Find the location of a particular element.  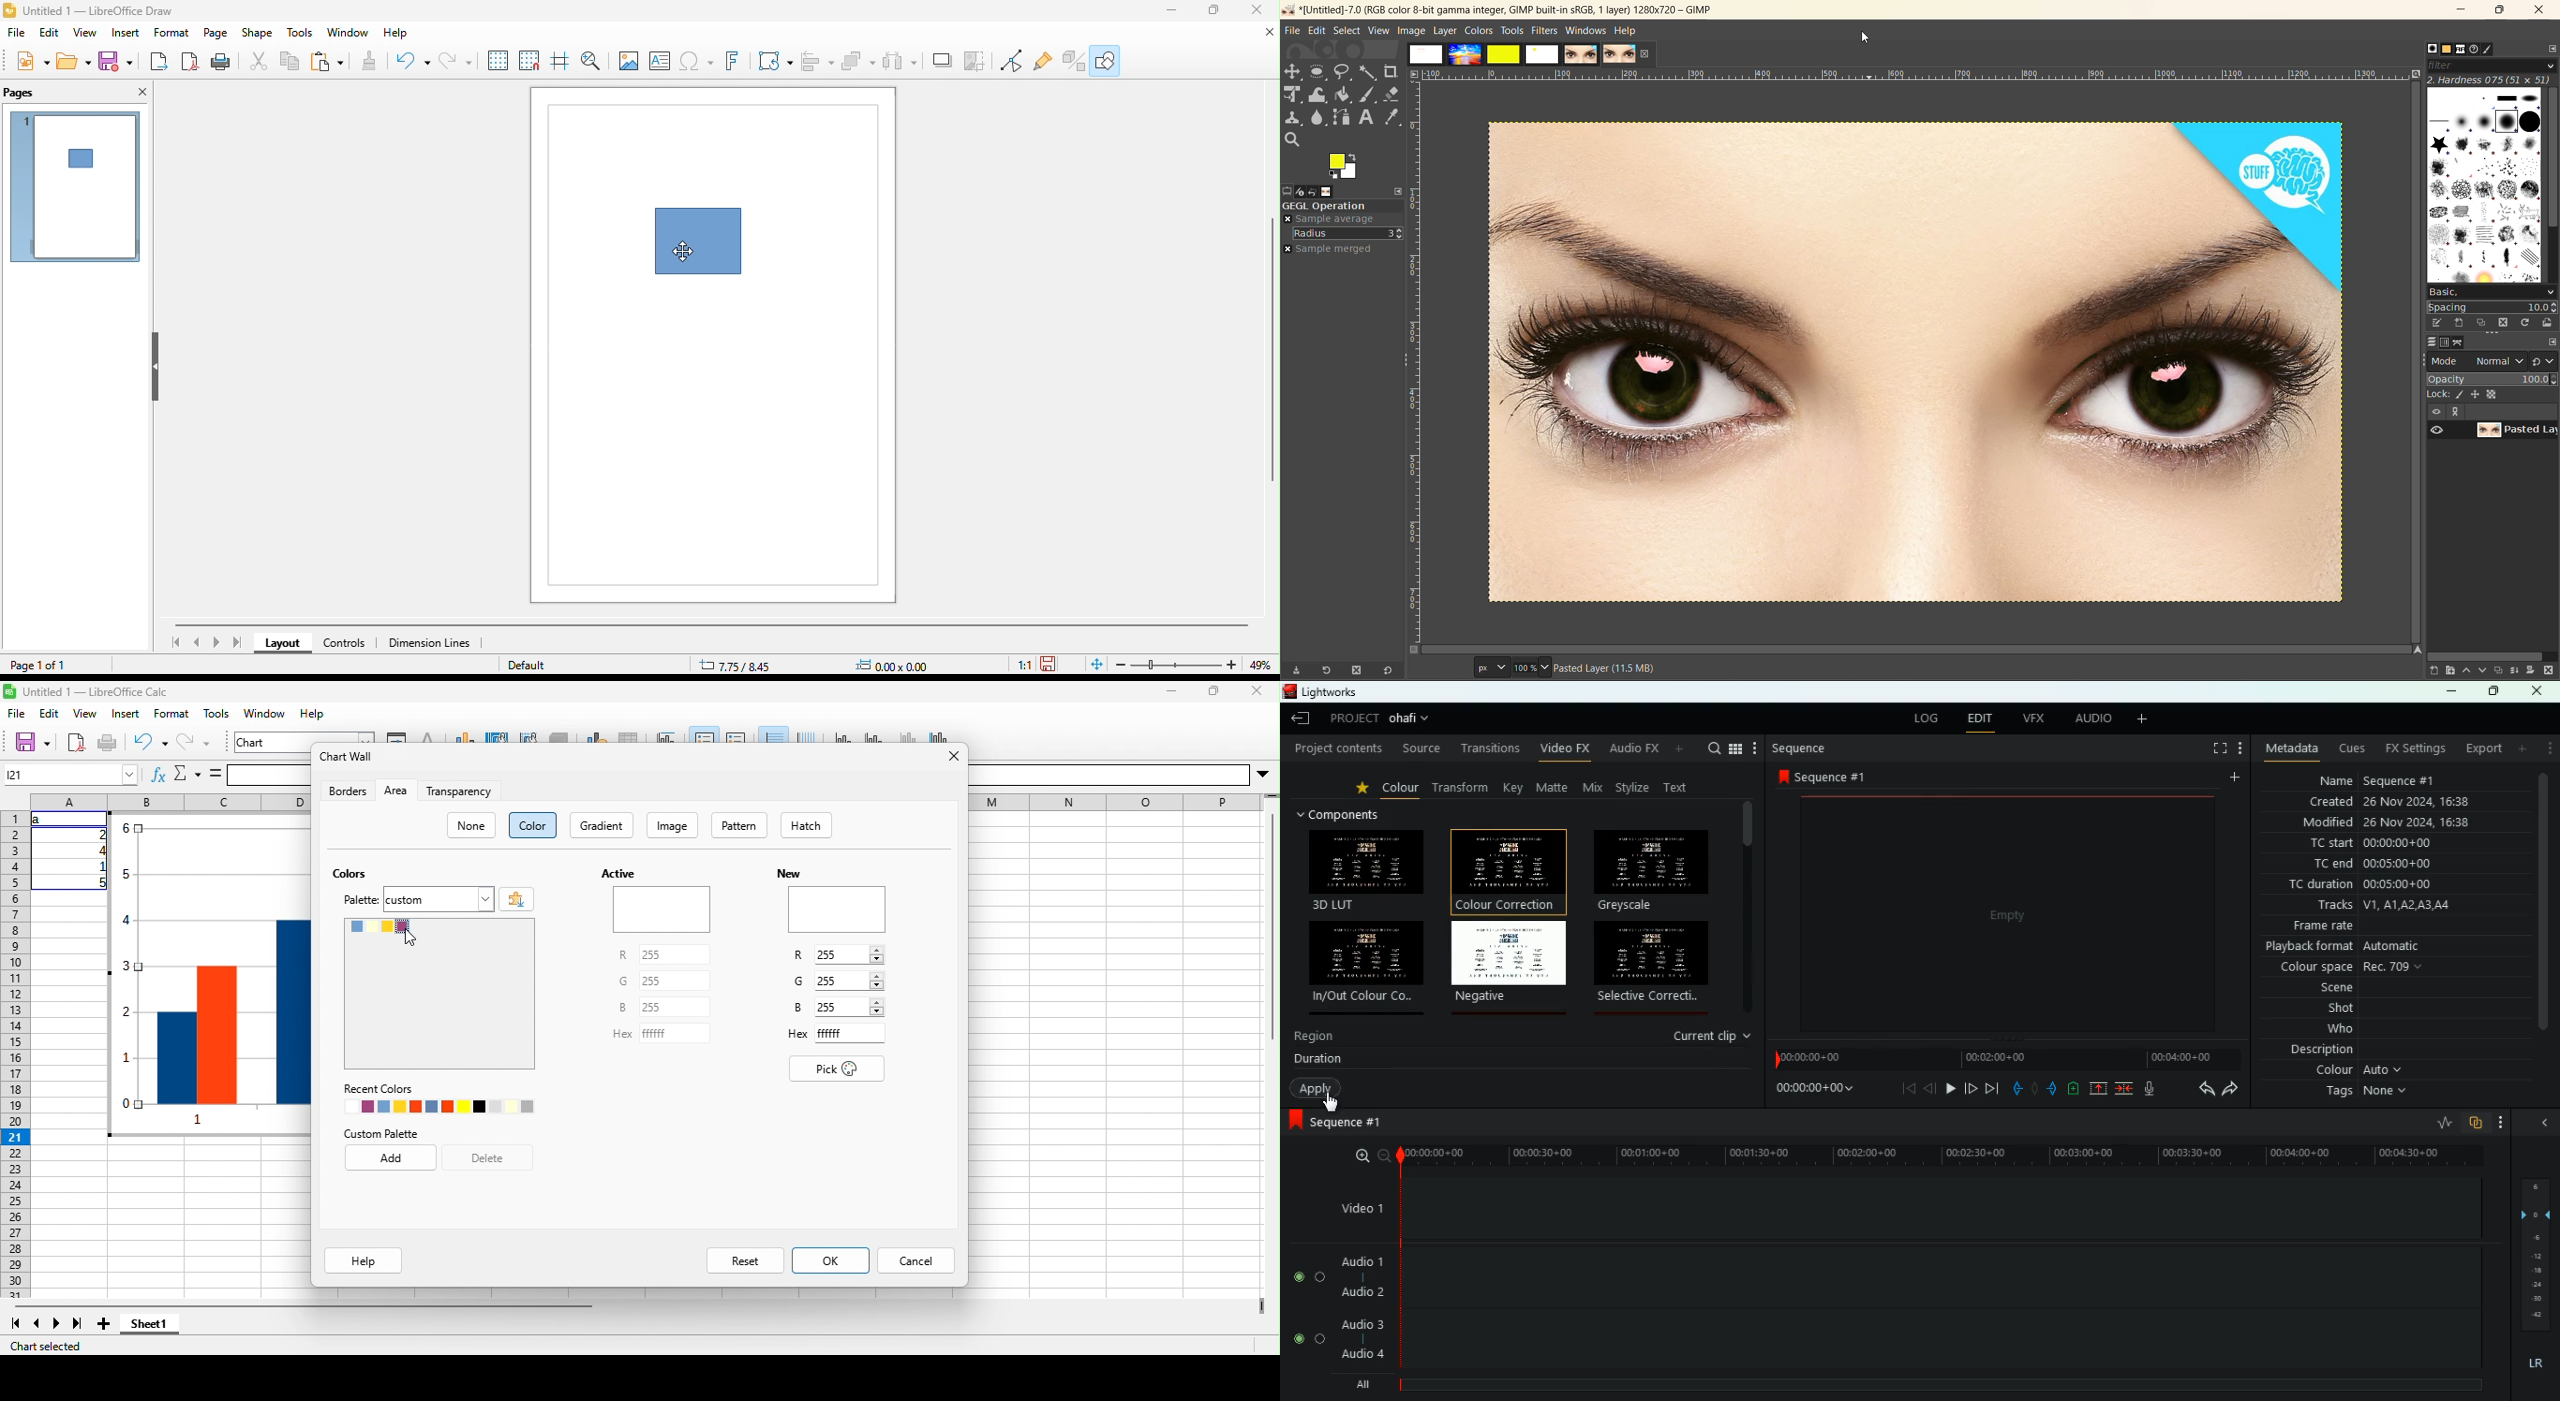

full screen is located at coordinates (2217, 748).